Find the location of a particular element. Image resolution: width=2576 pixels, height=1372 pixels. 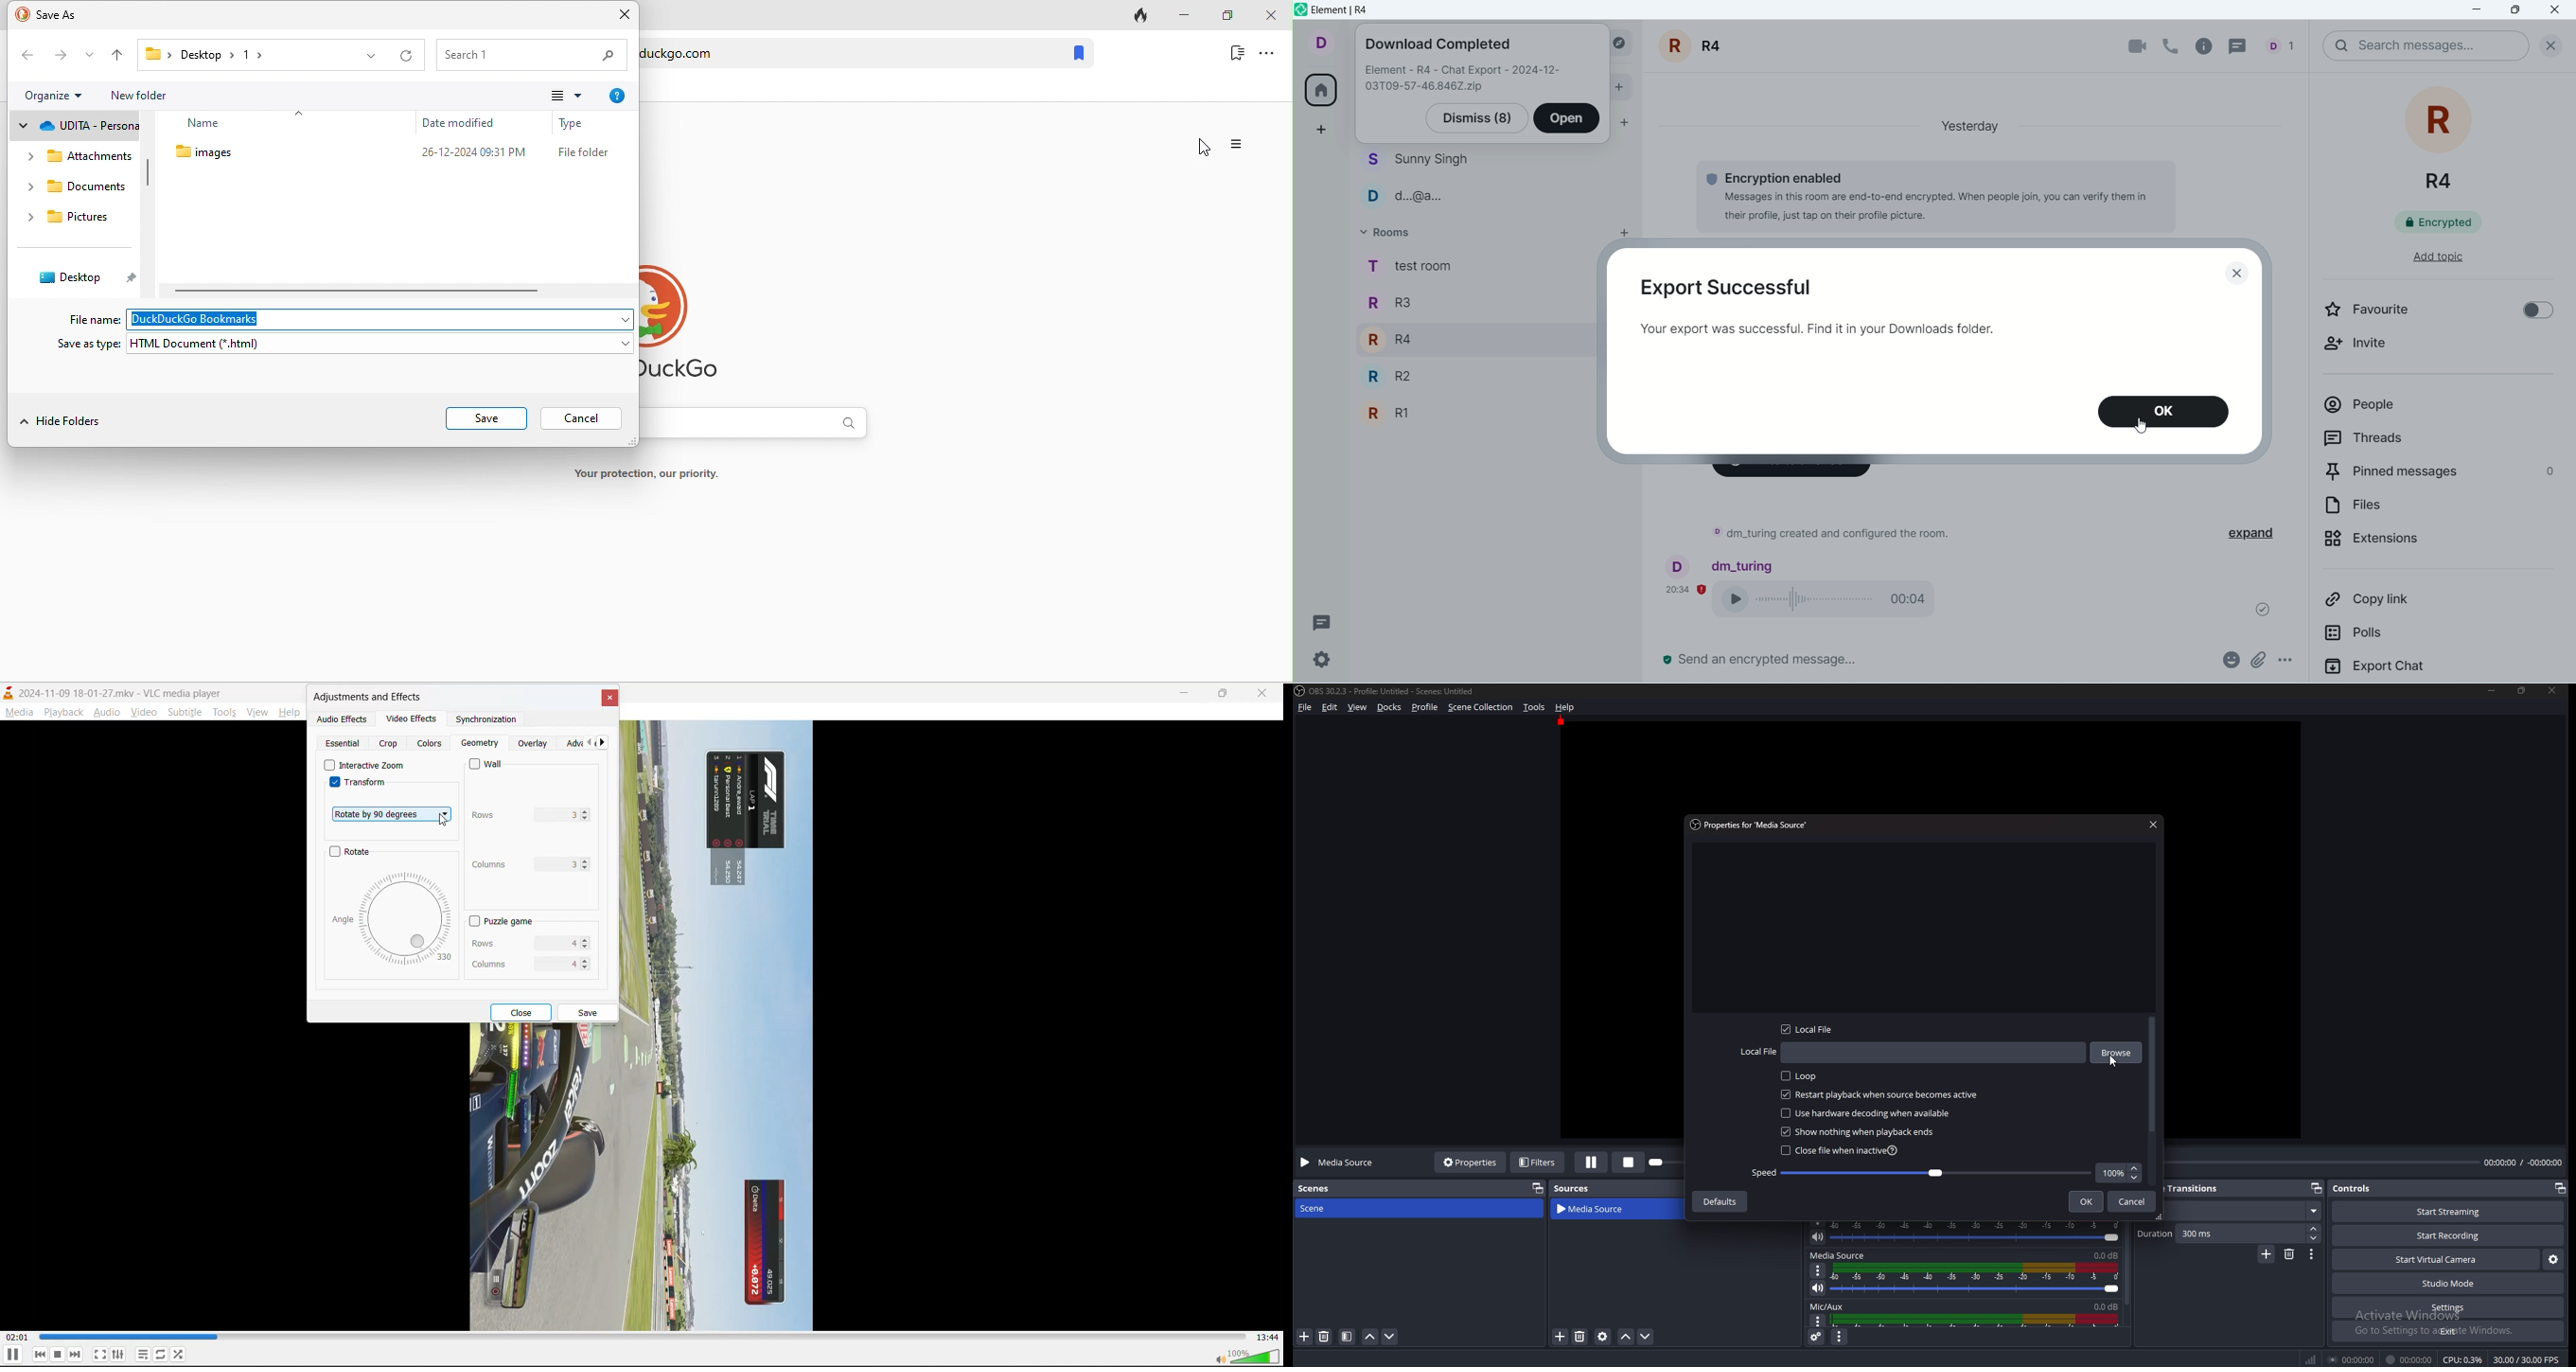

loop is located at coordinates (159, 1356).